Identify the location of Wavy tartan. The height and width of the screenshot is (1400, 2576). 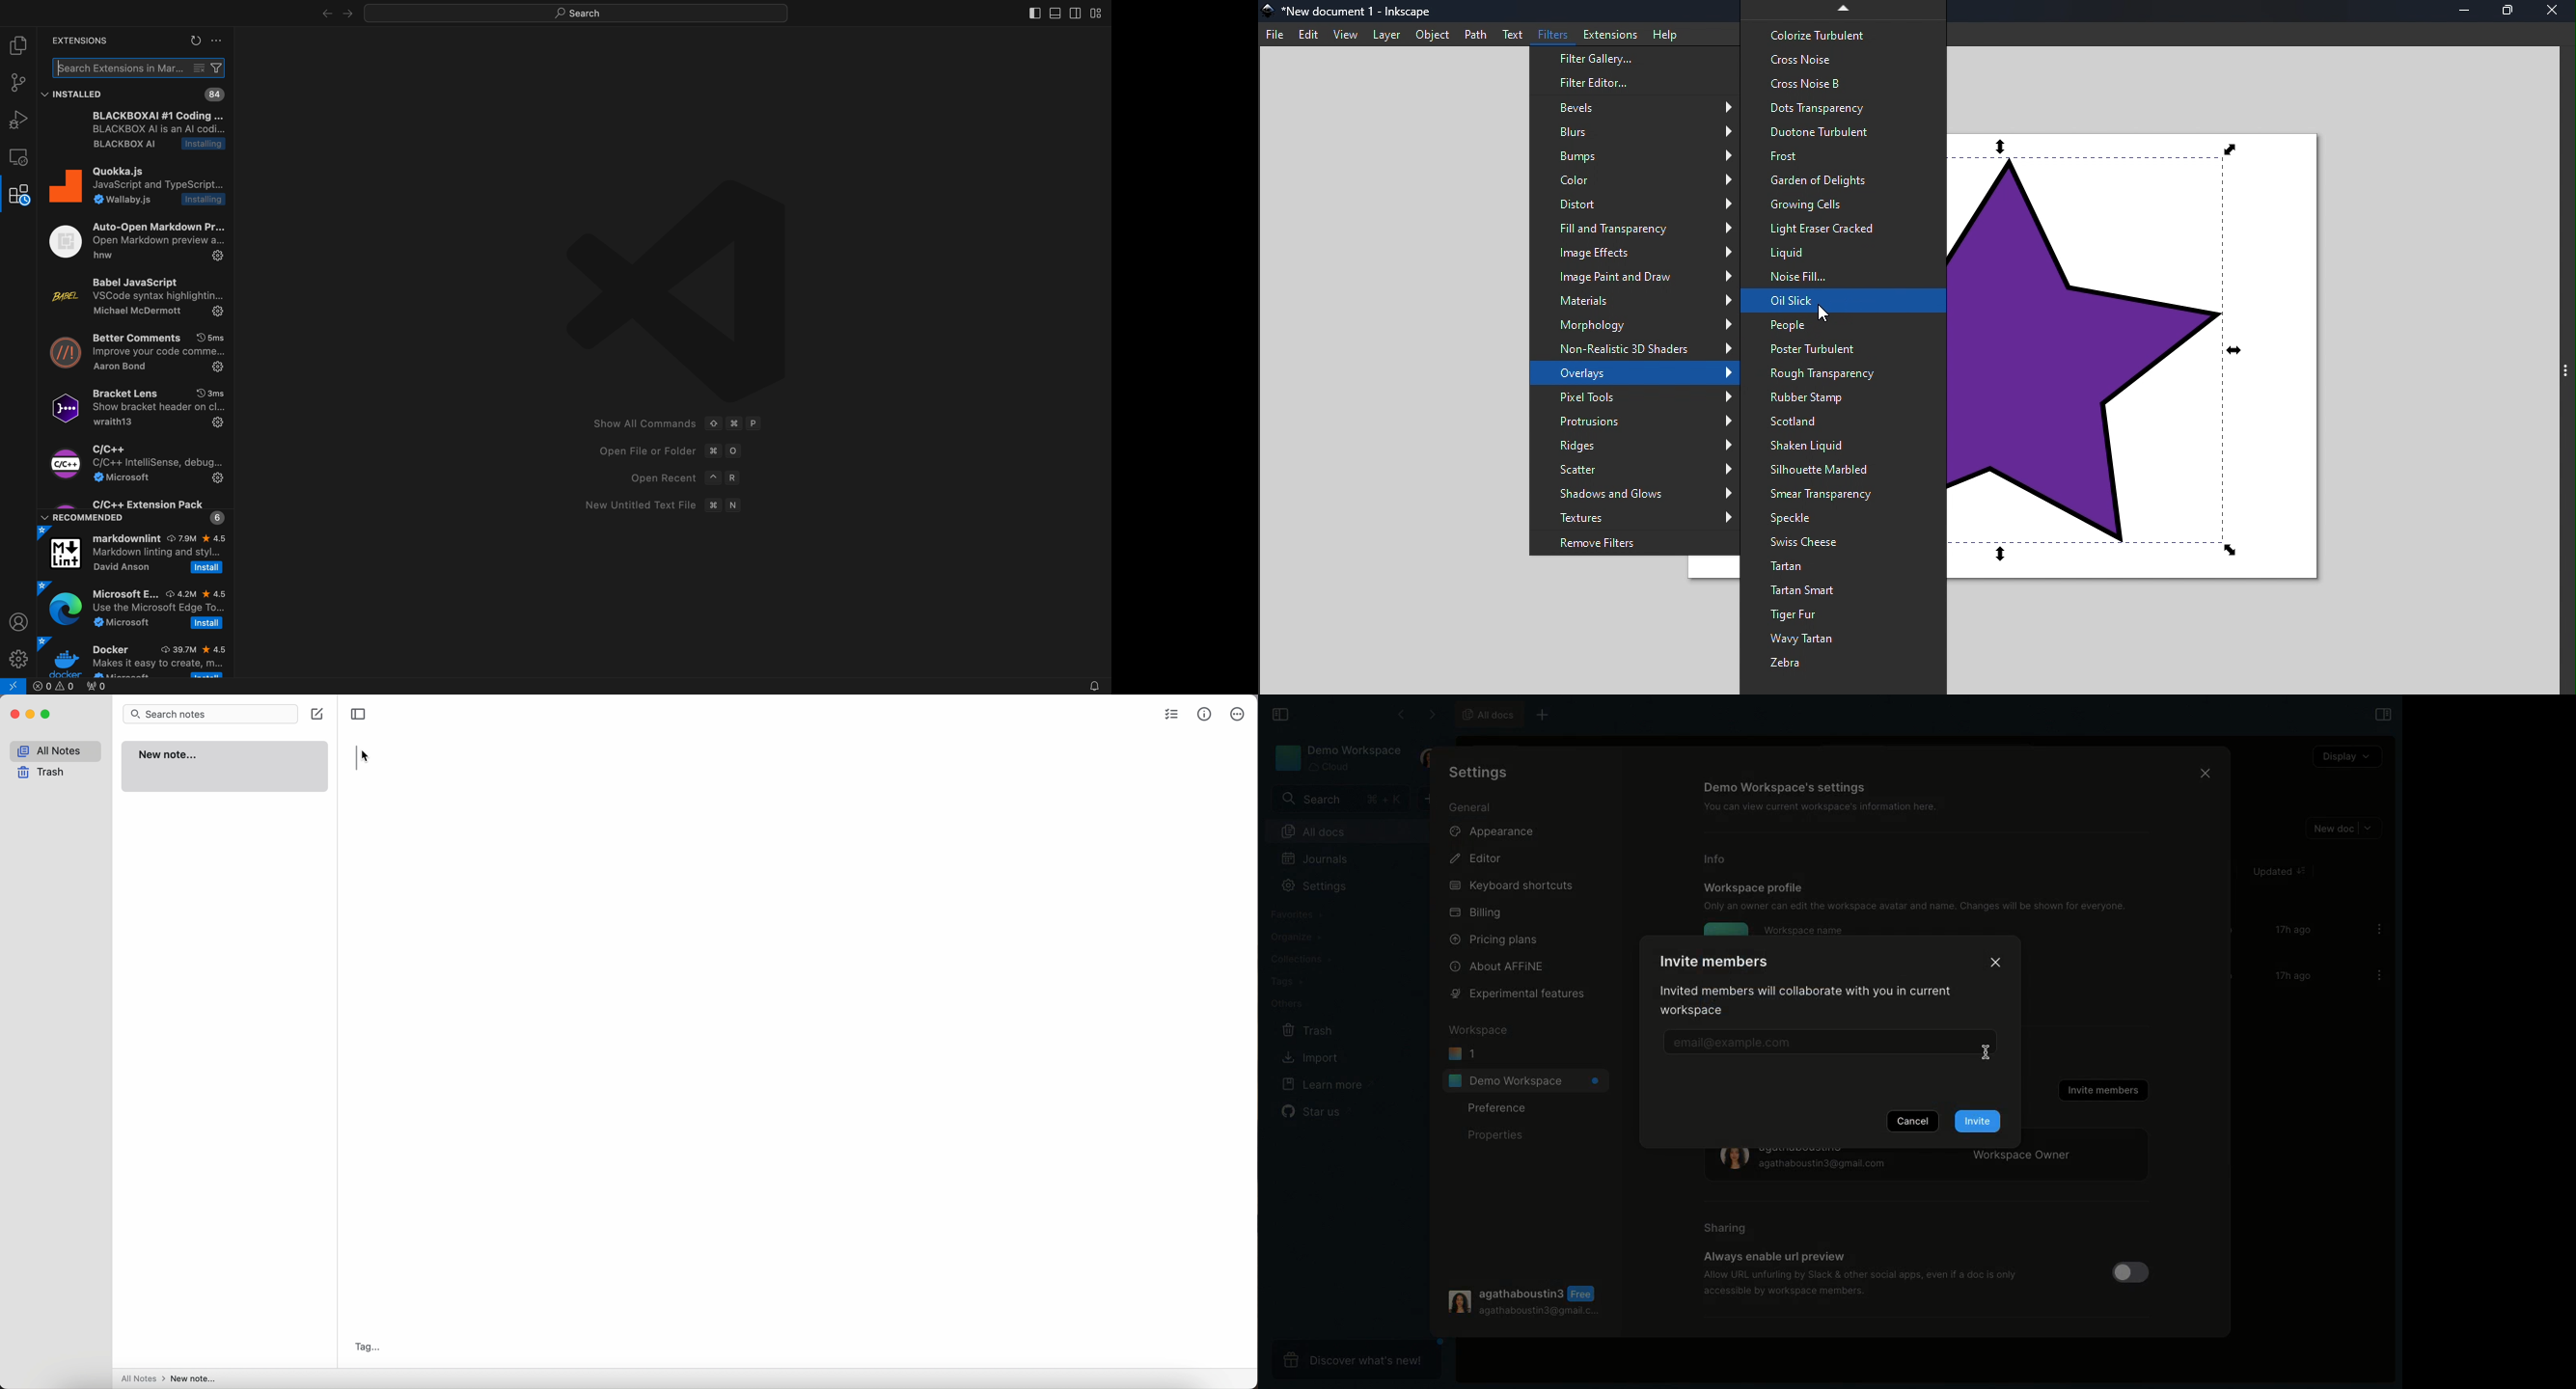
(1844, 640).